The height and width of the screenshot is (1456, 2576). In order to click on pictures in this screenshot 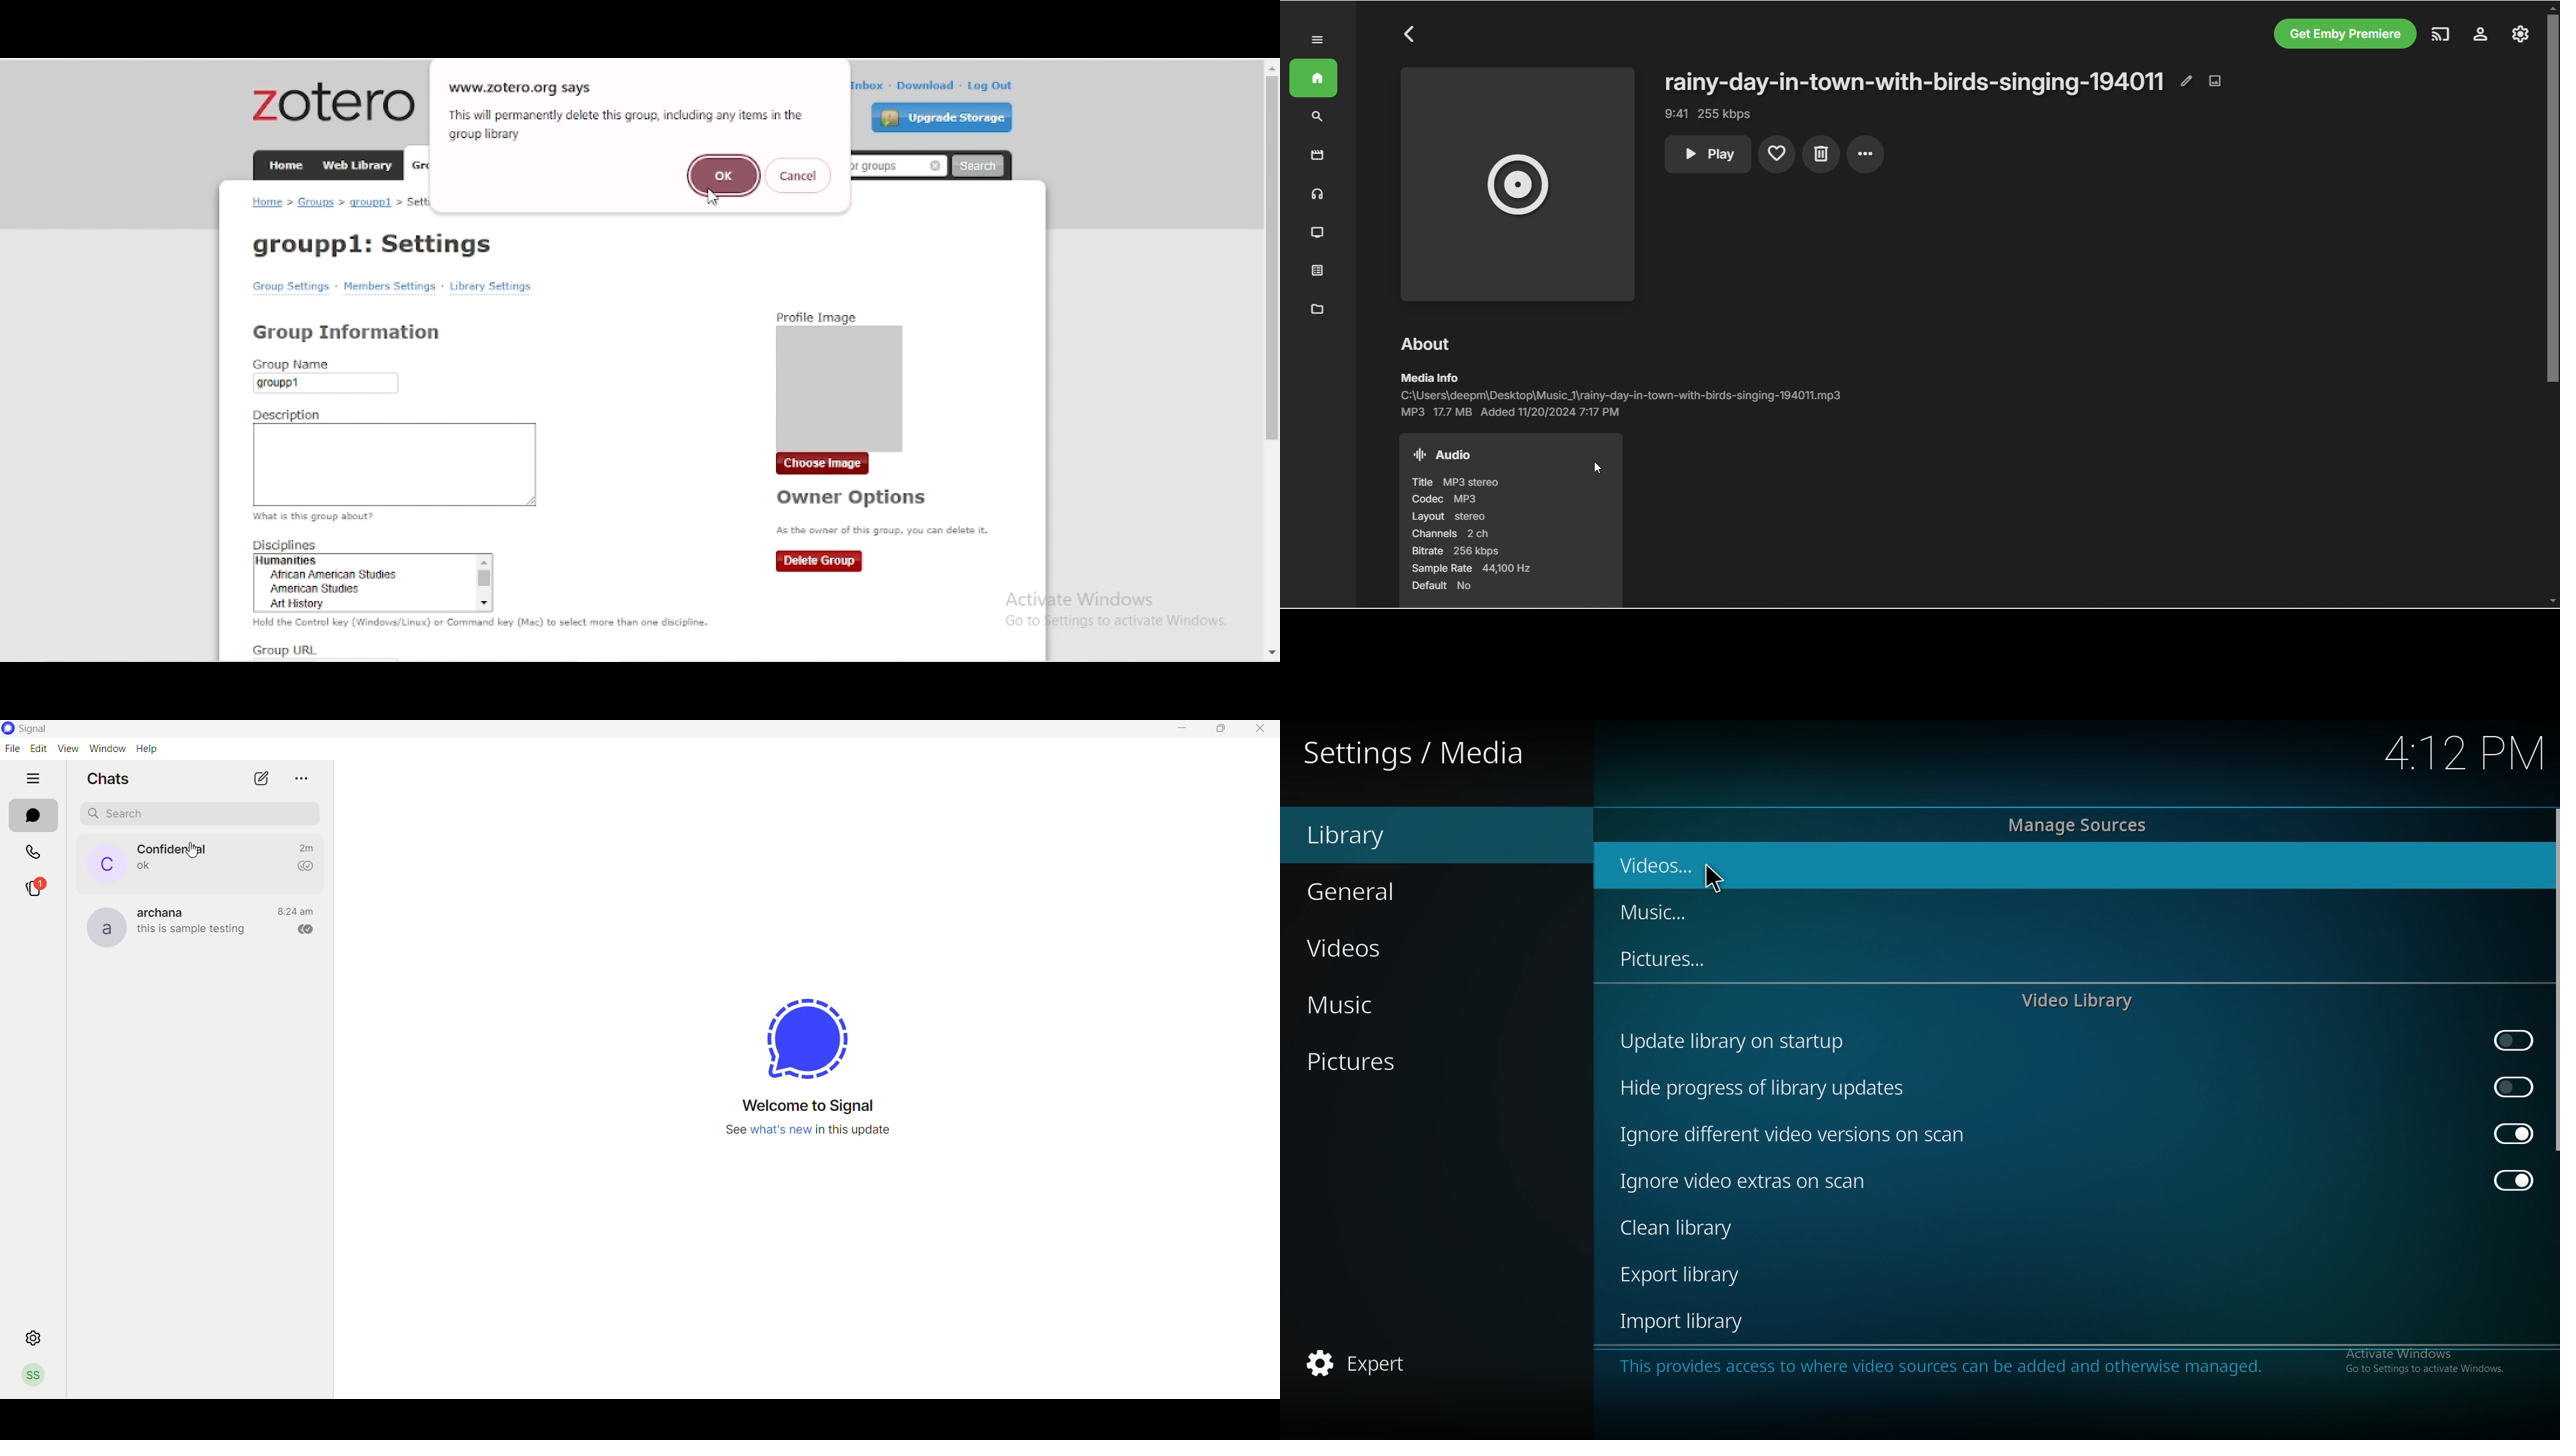, I will do `click(1725, 959)`.